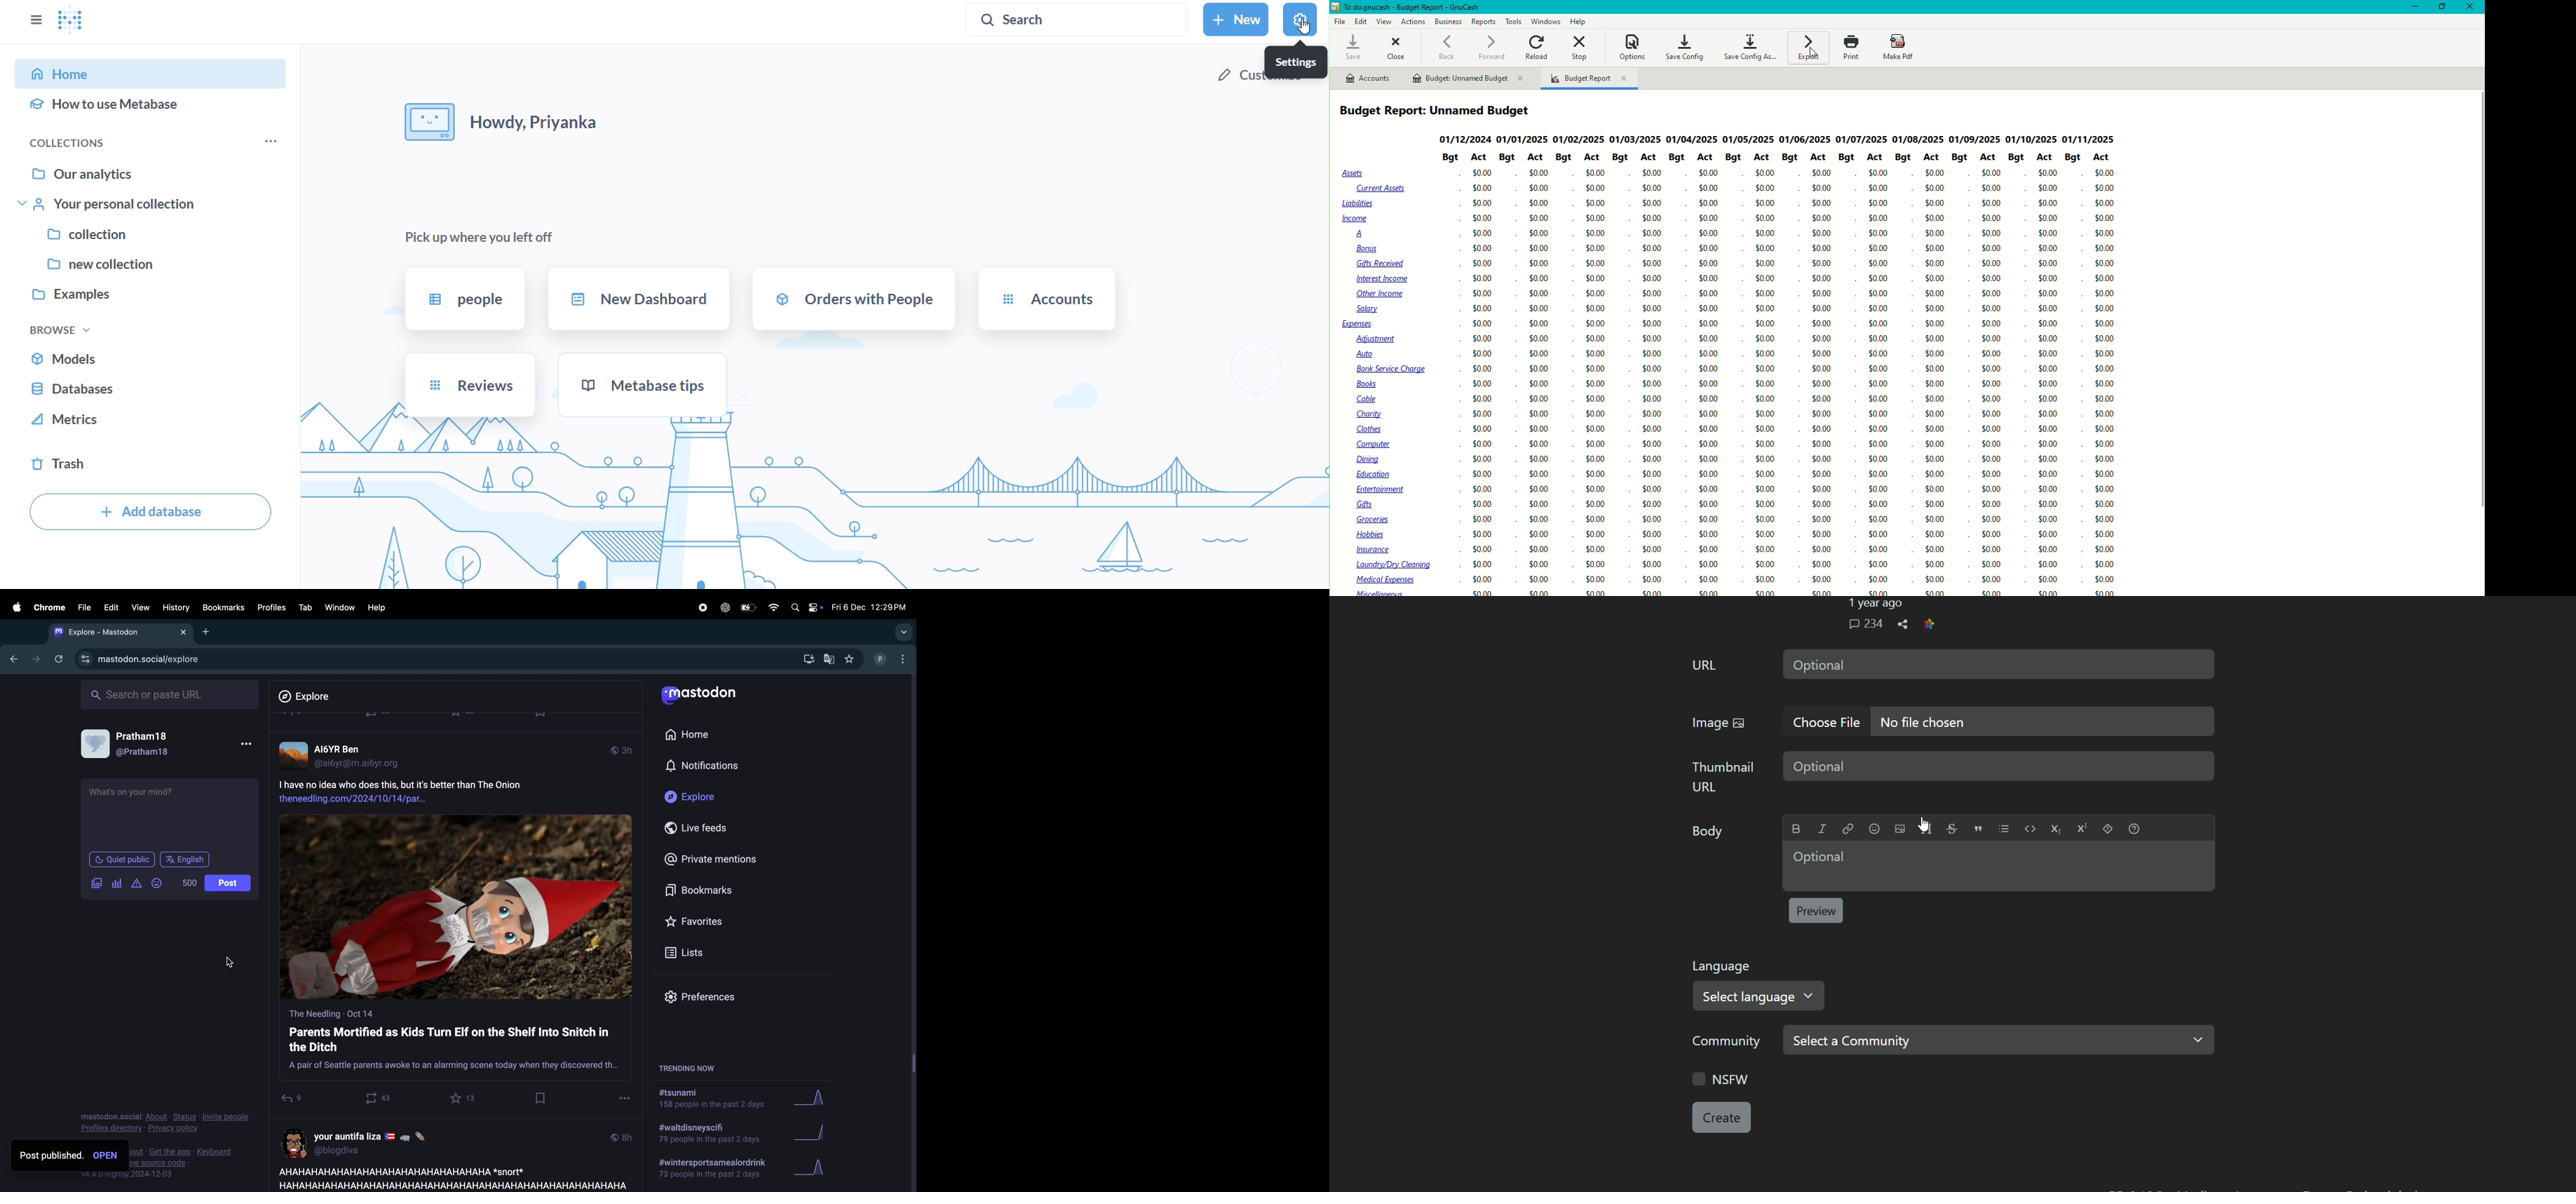 The height and width of the screenshot is (1204, 2576). I want to click on $0.00, so click(1765, 504).